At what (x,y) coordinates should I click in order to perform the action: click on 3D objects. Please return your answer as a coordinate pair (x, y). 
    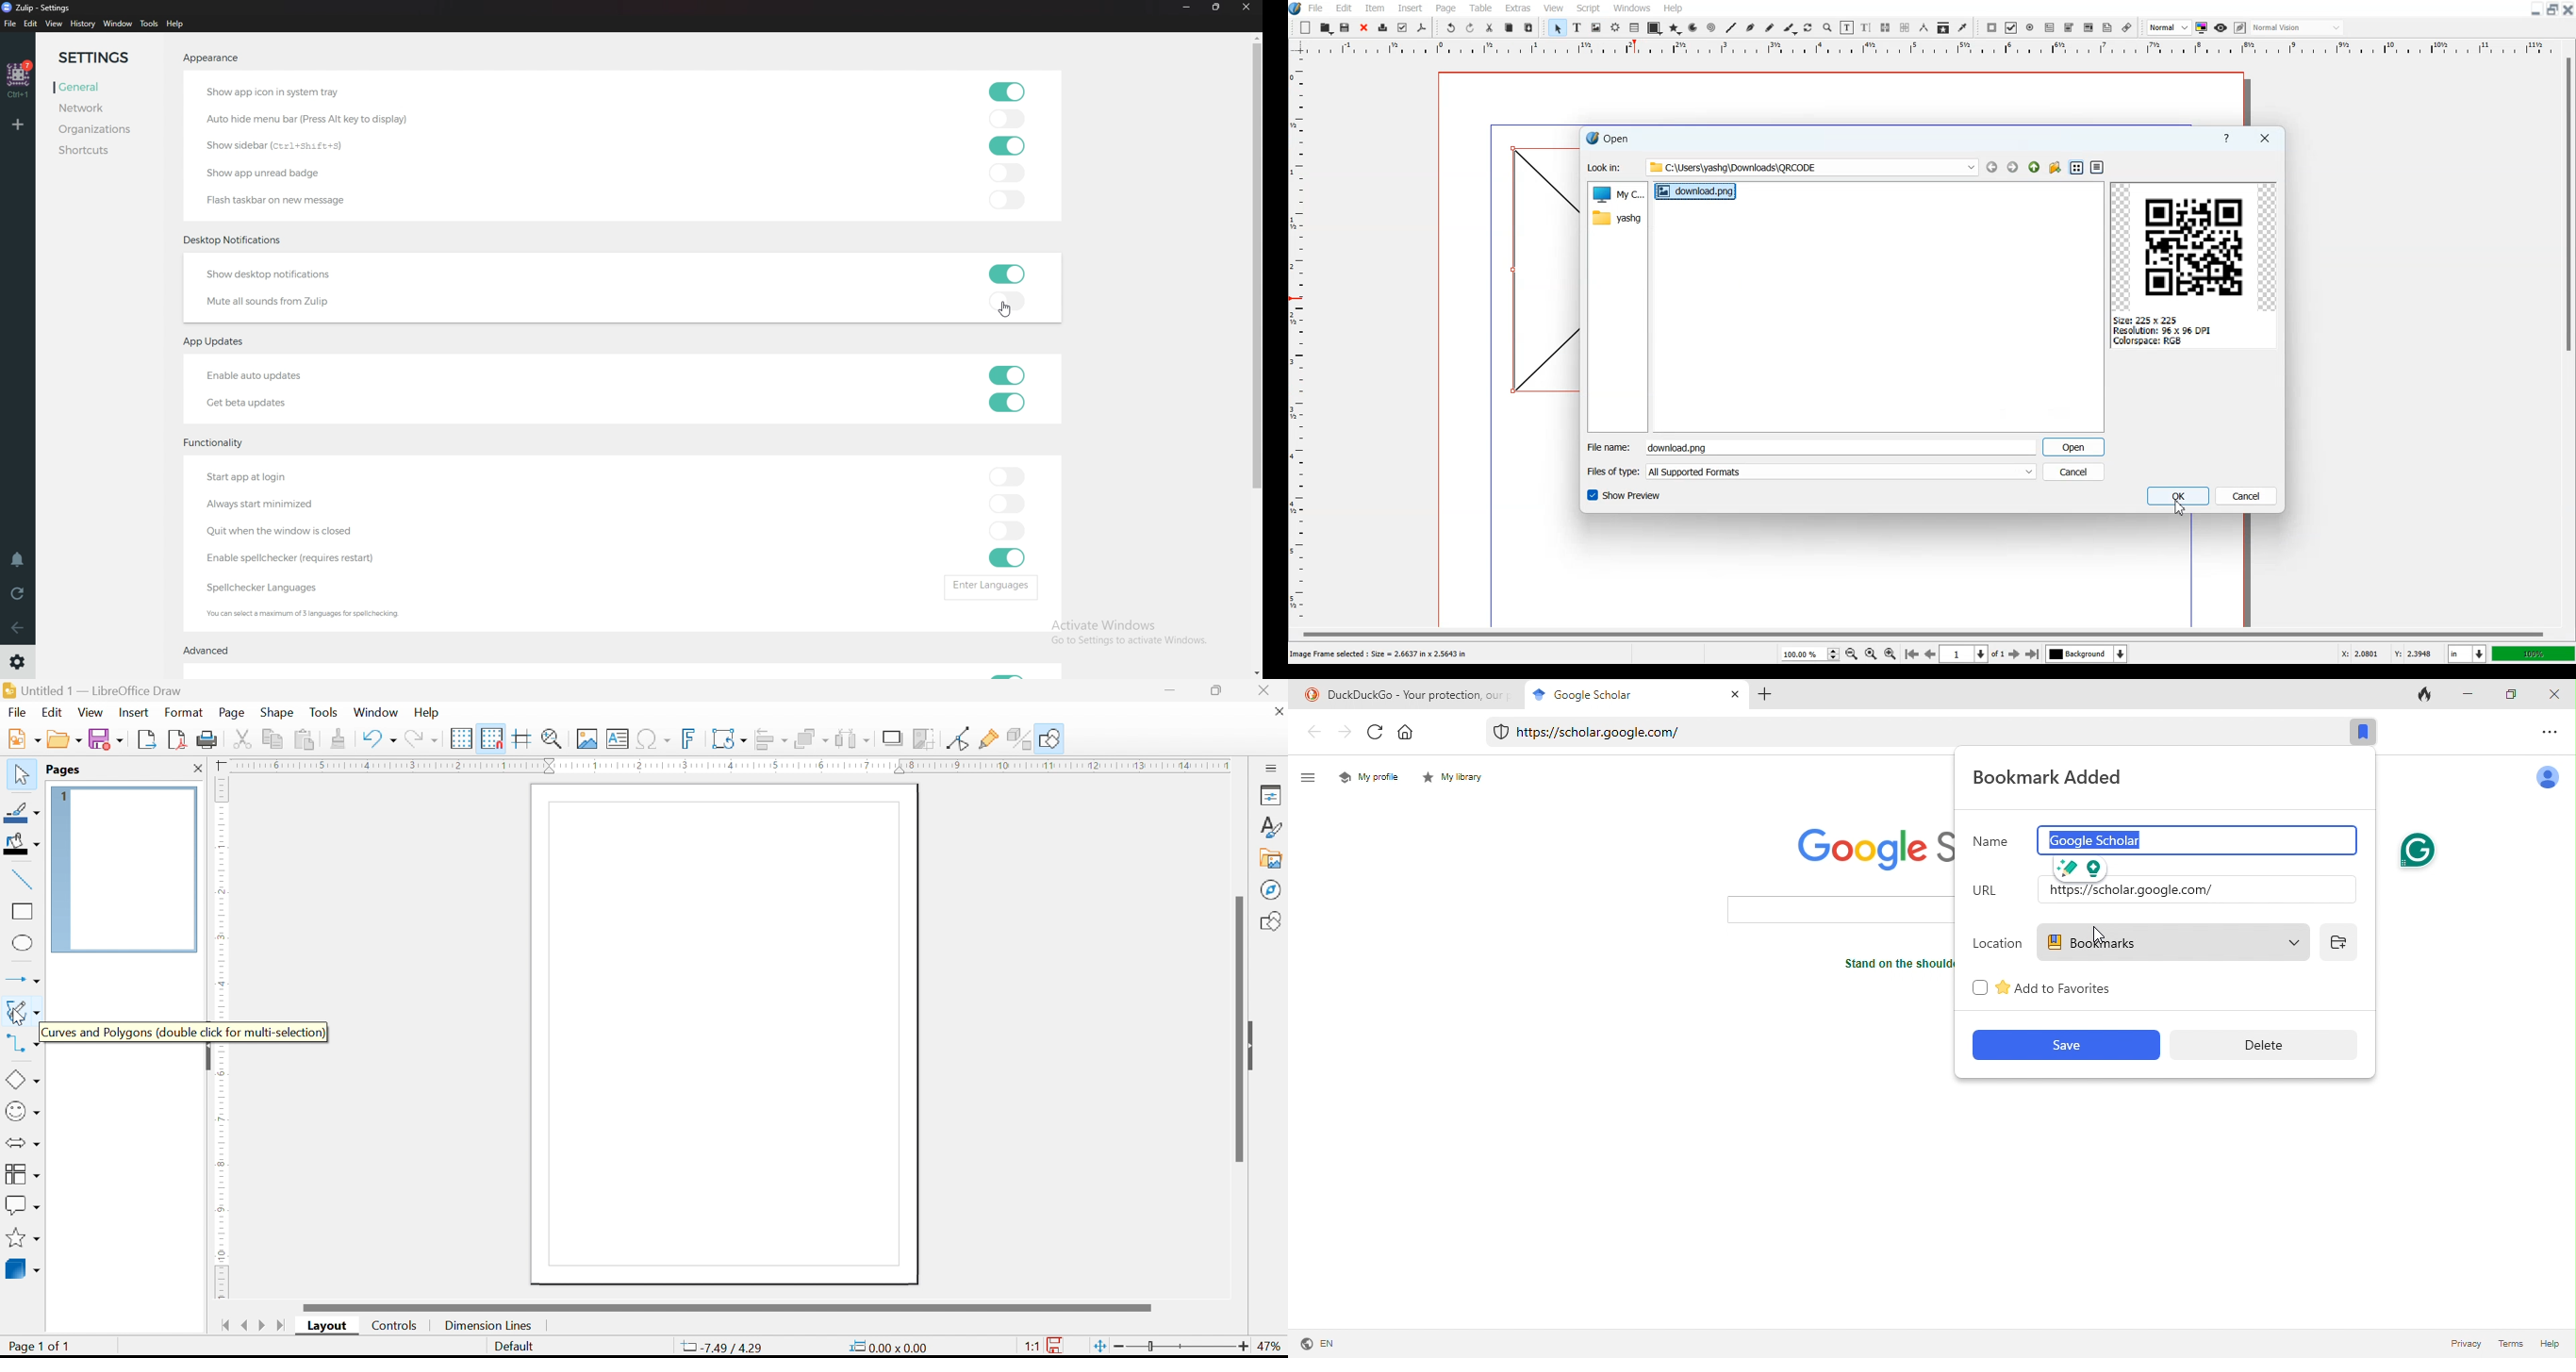
    Looking at the image, I should click on (22, 1269).